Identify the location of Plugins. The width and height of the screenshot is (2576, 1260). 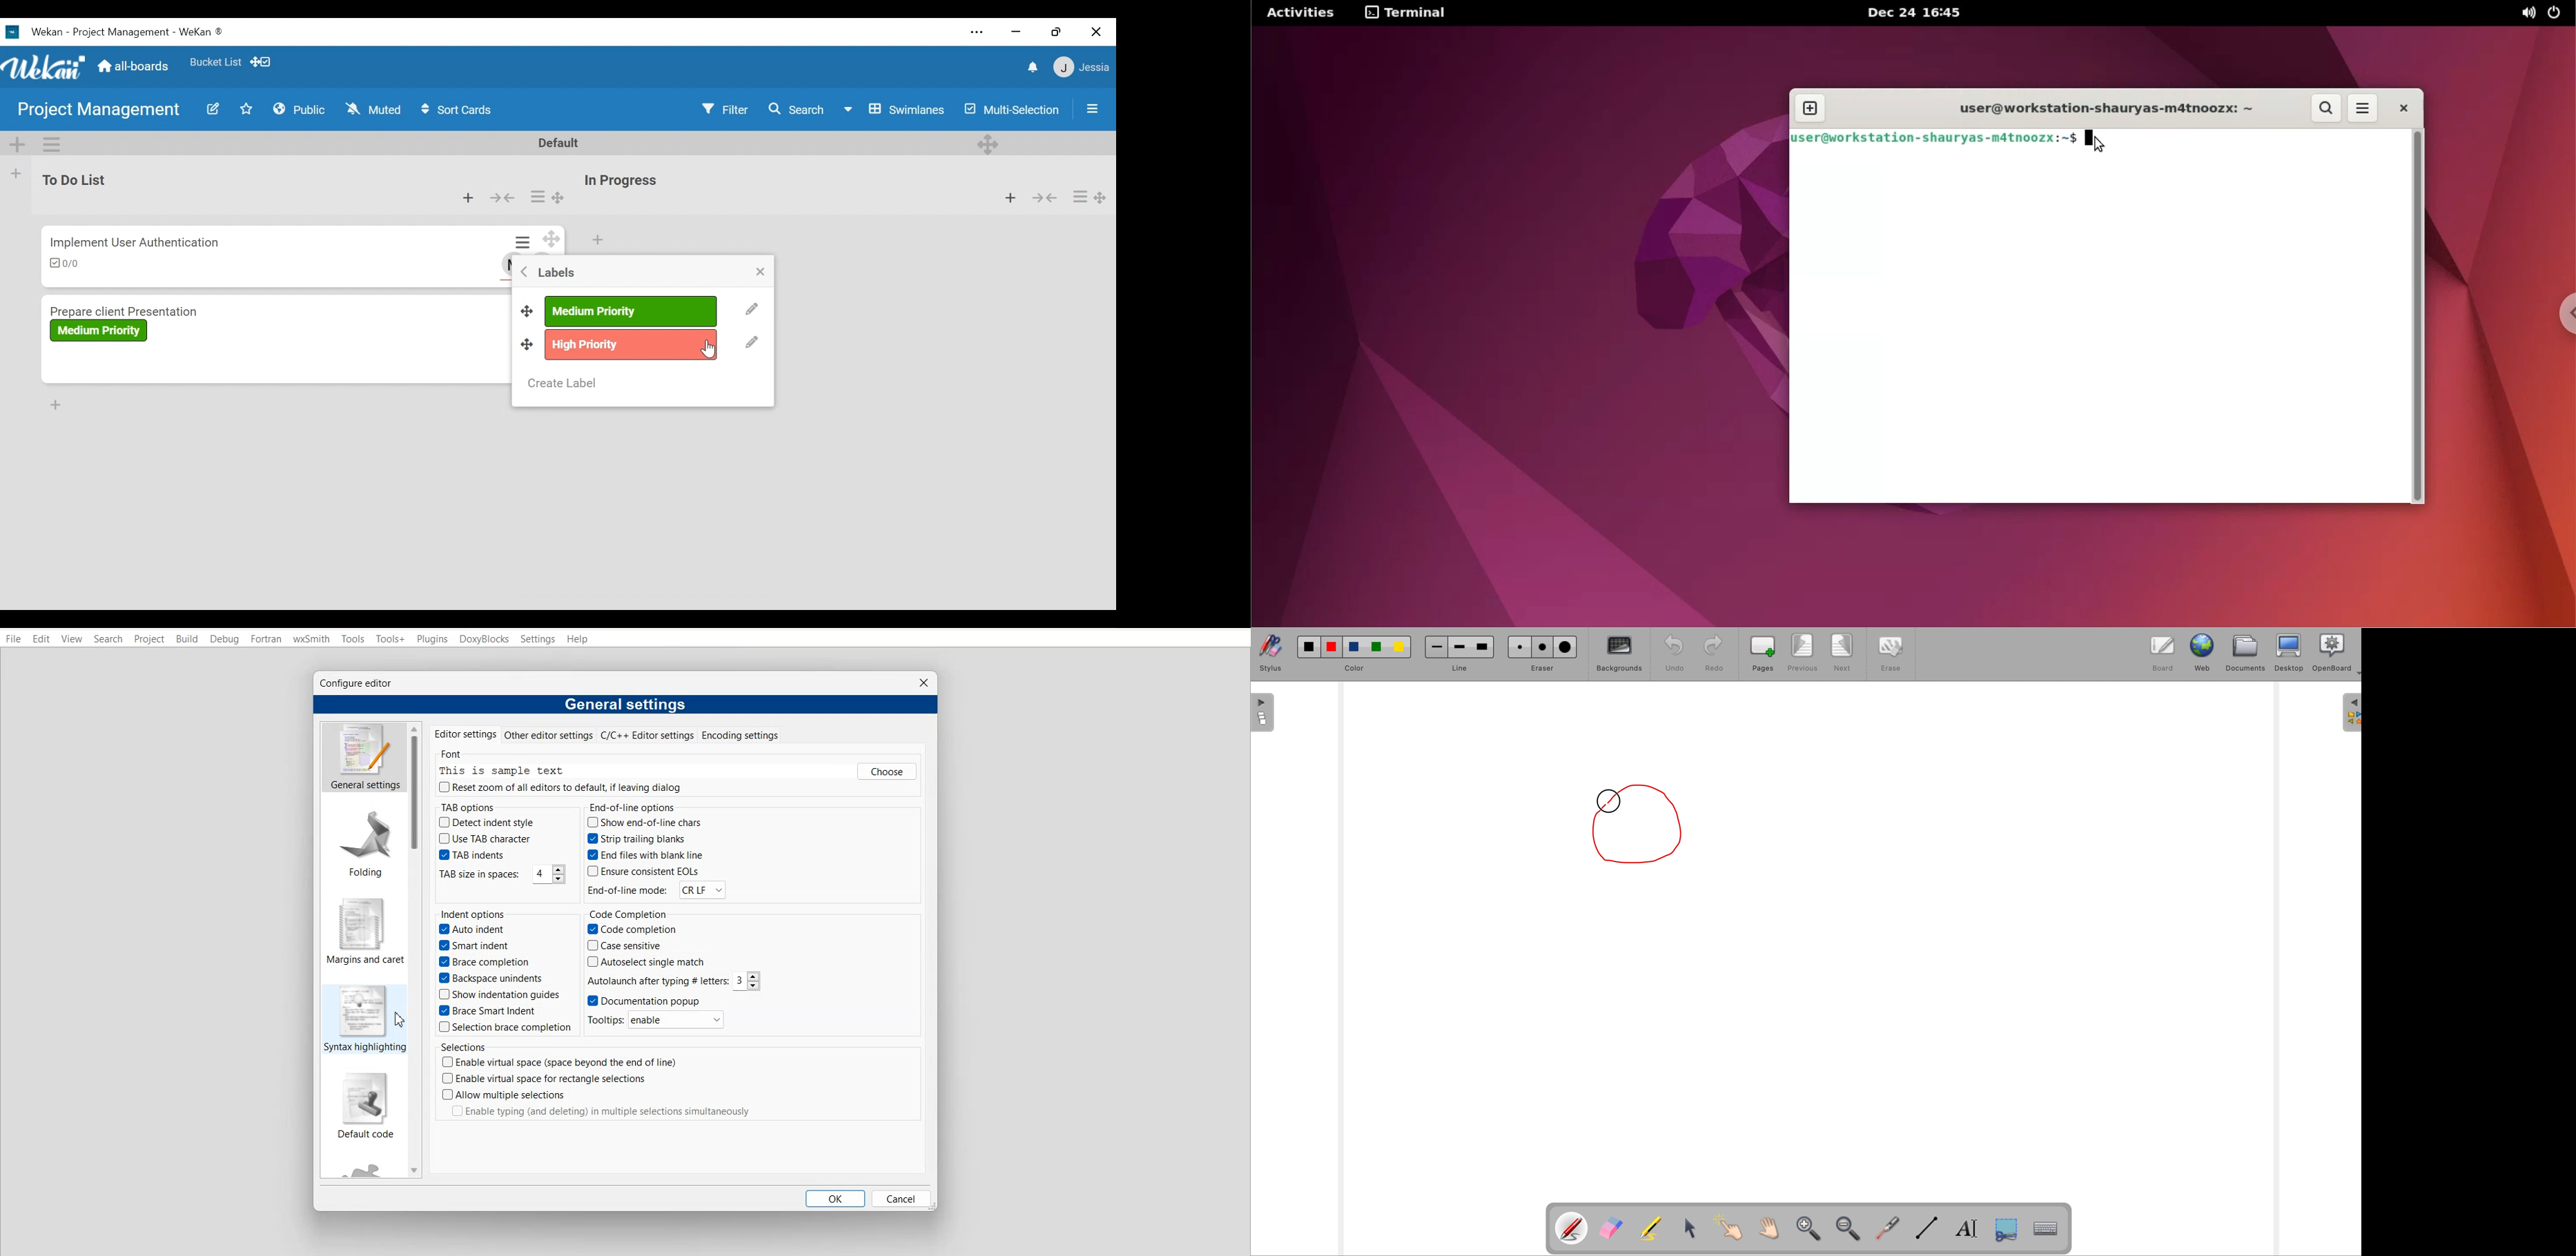
(432, 638).